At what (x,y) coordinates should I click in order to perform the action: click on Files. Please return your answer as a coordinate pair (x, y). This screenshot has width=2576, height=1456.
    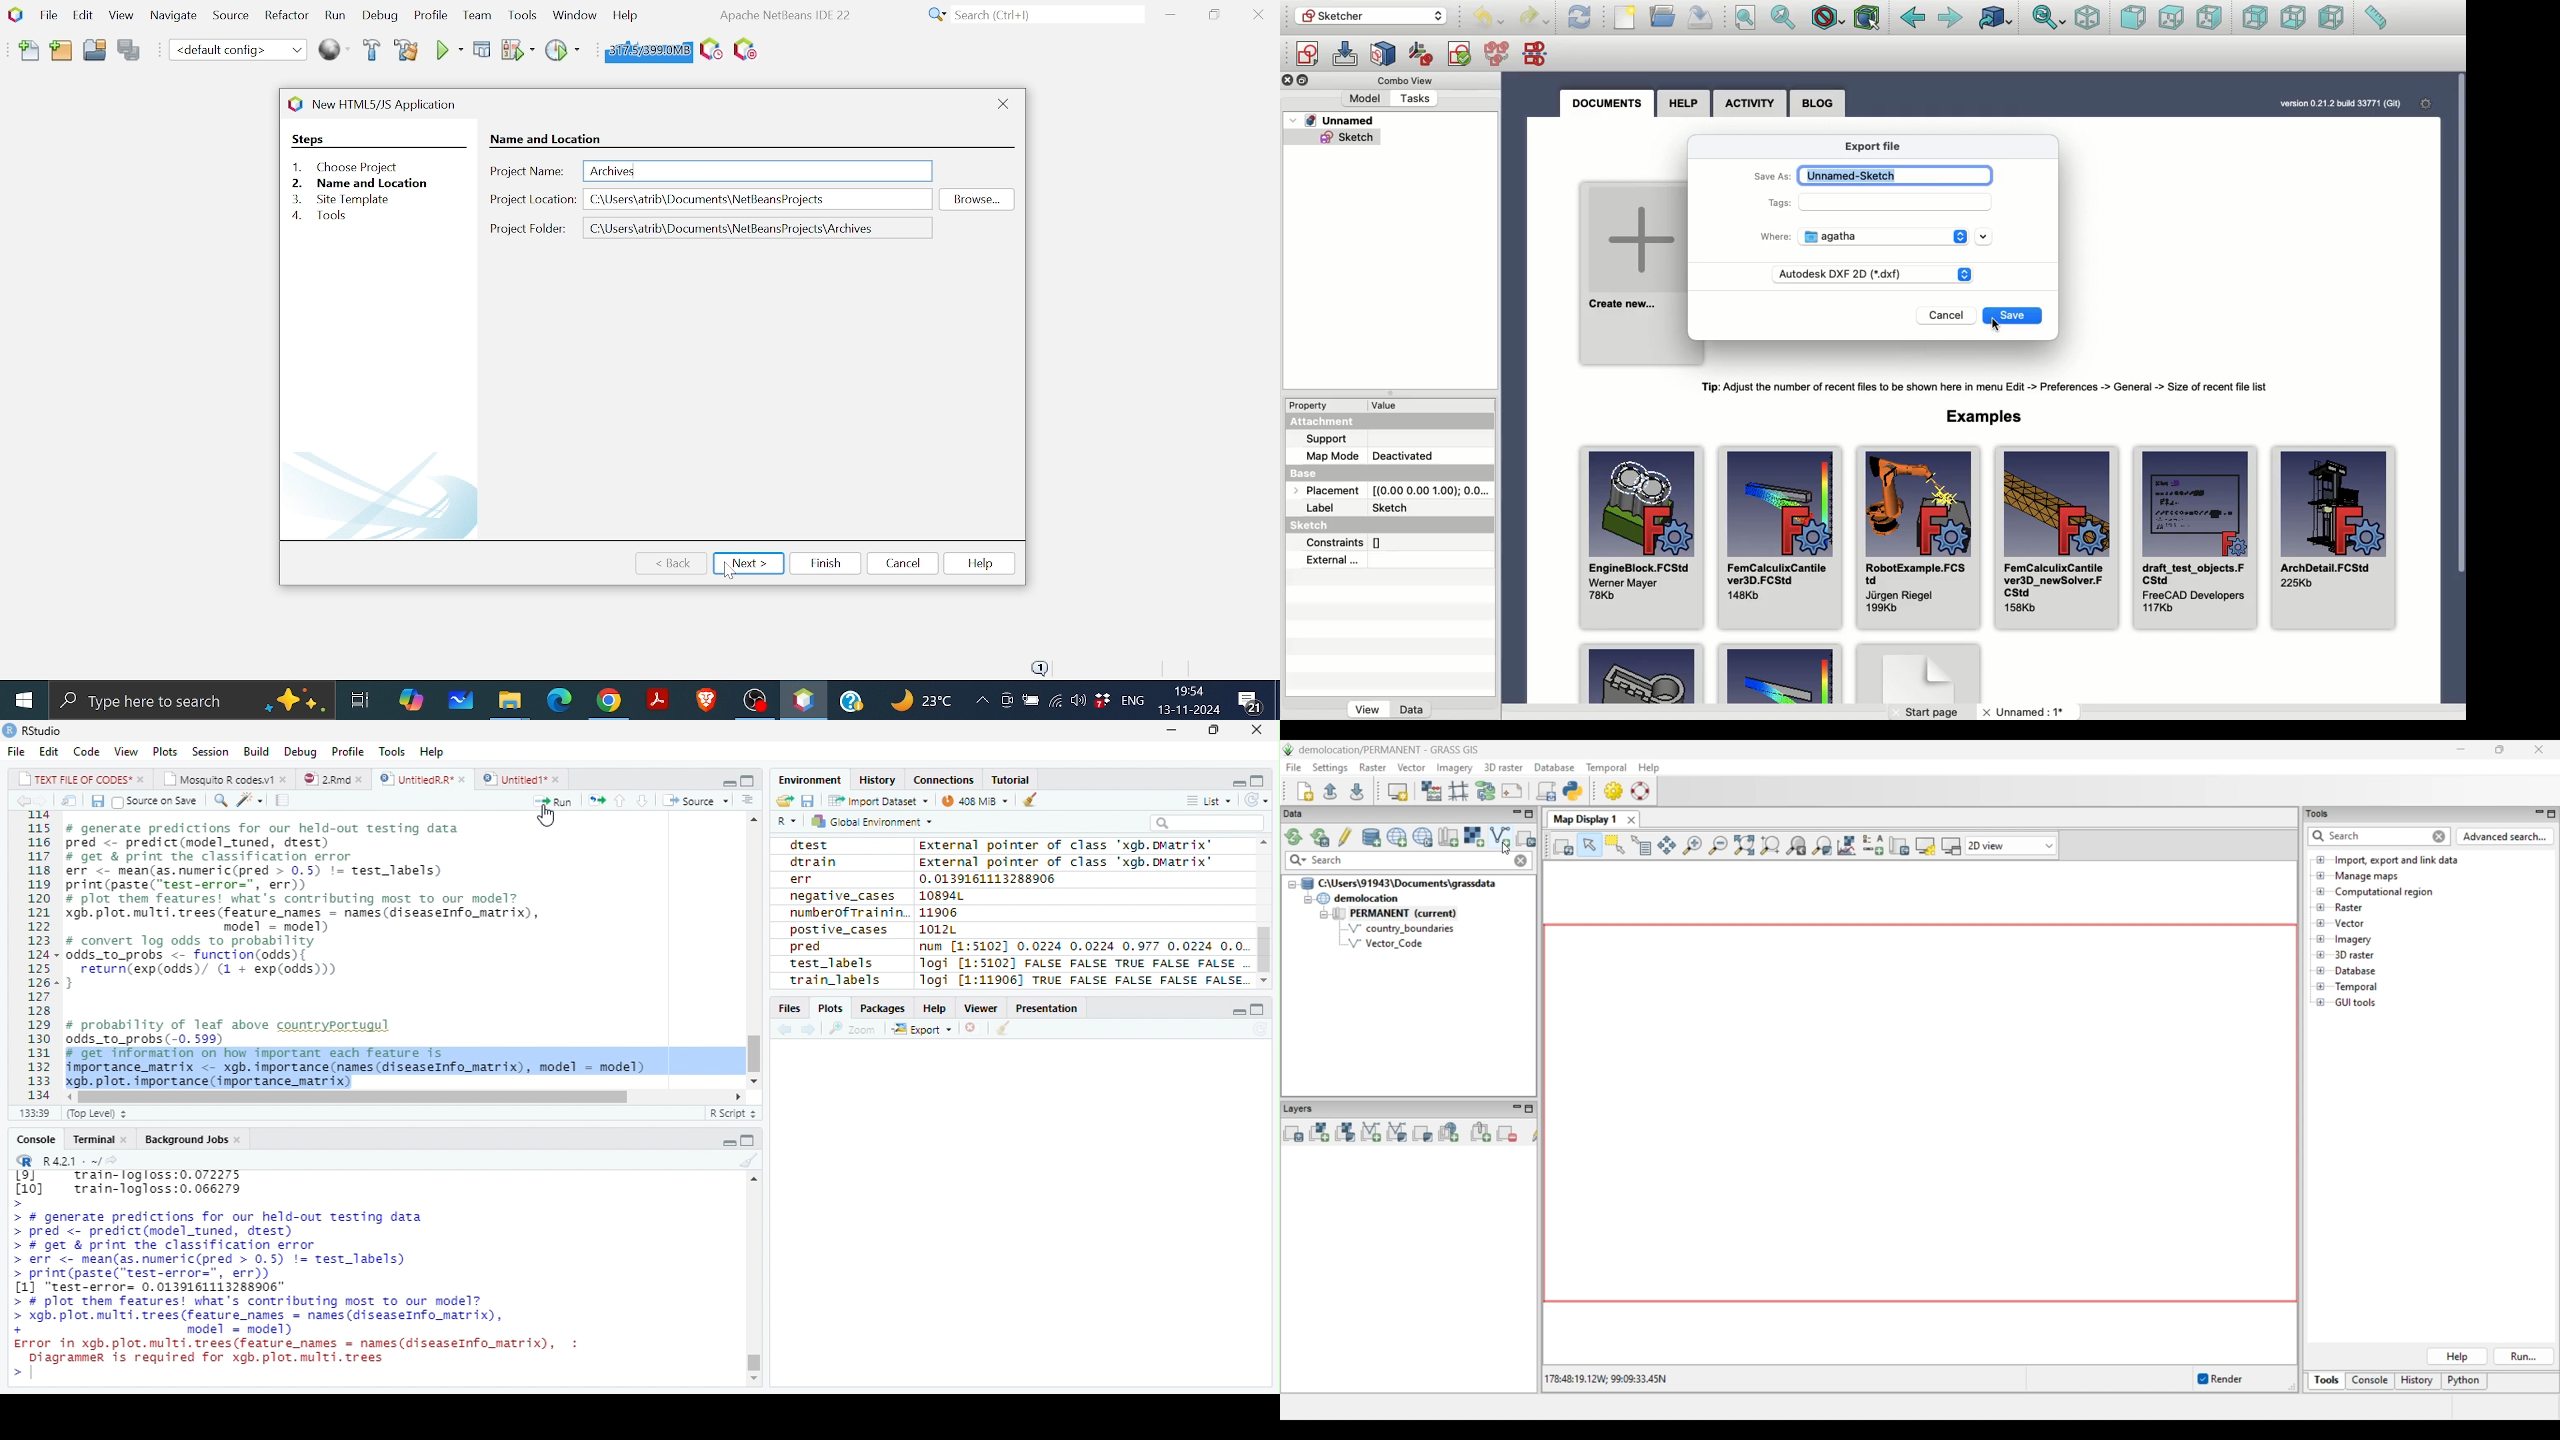
    Looking at the image, I should click on (789, 1009).